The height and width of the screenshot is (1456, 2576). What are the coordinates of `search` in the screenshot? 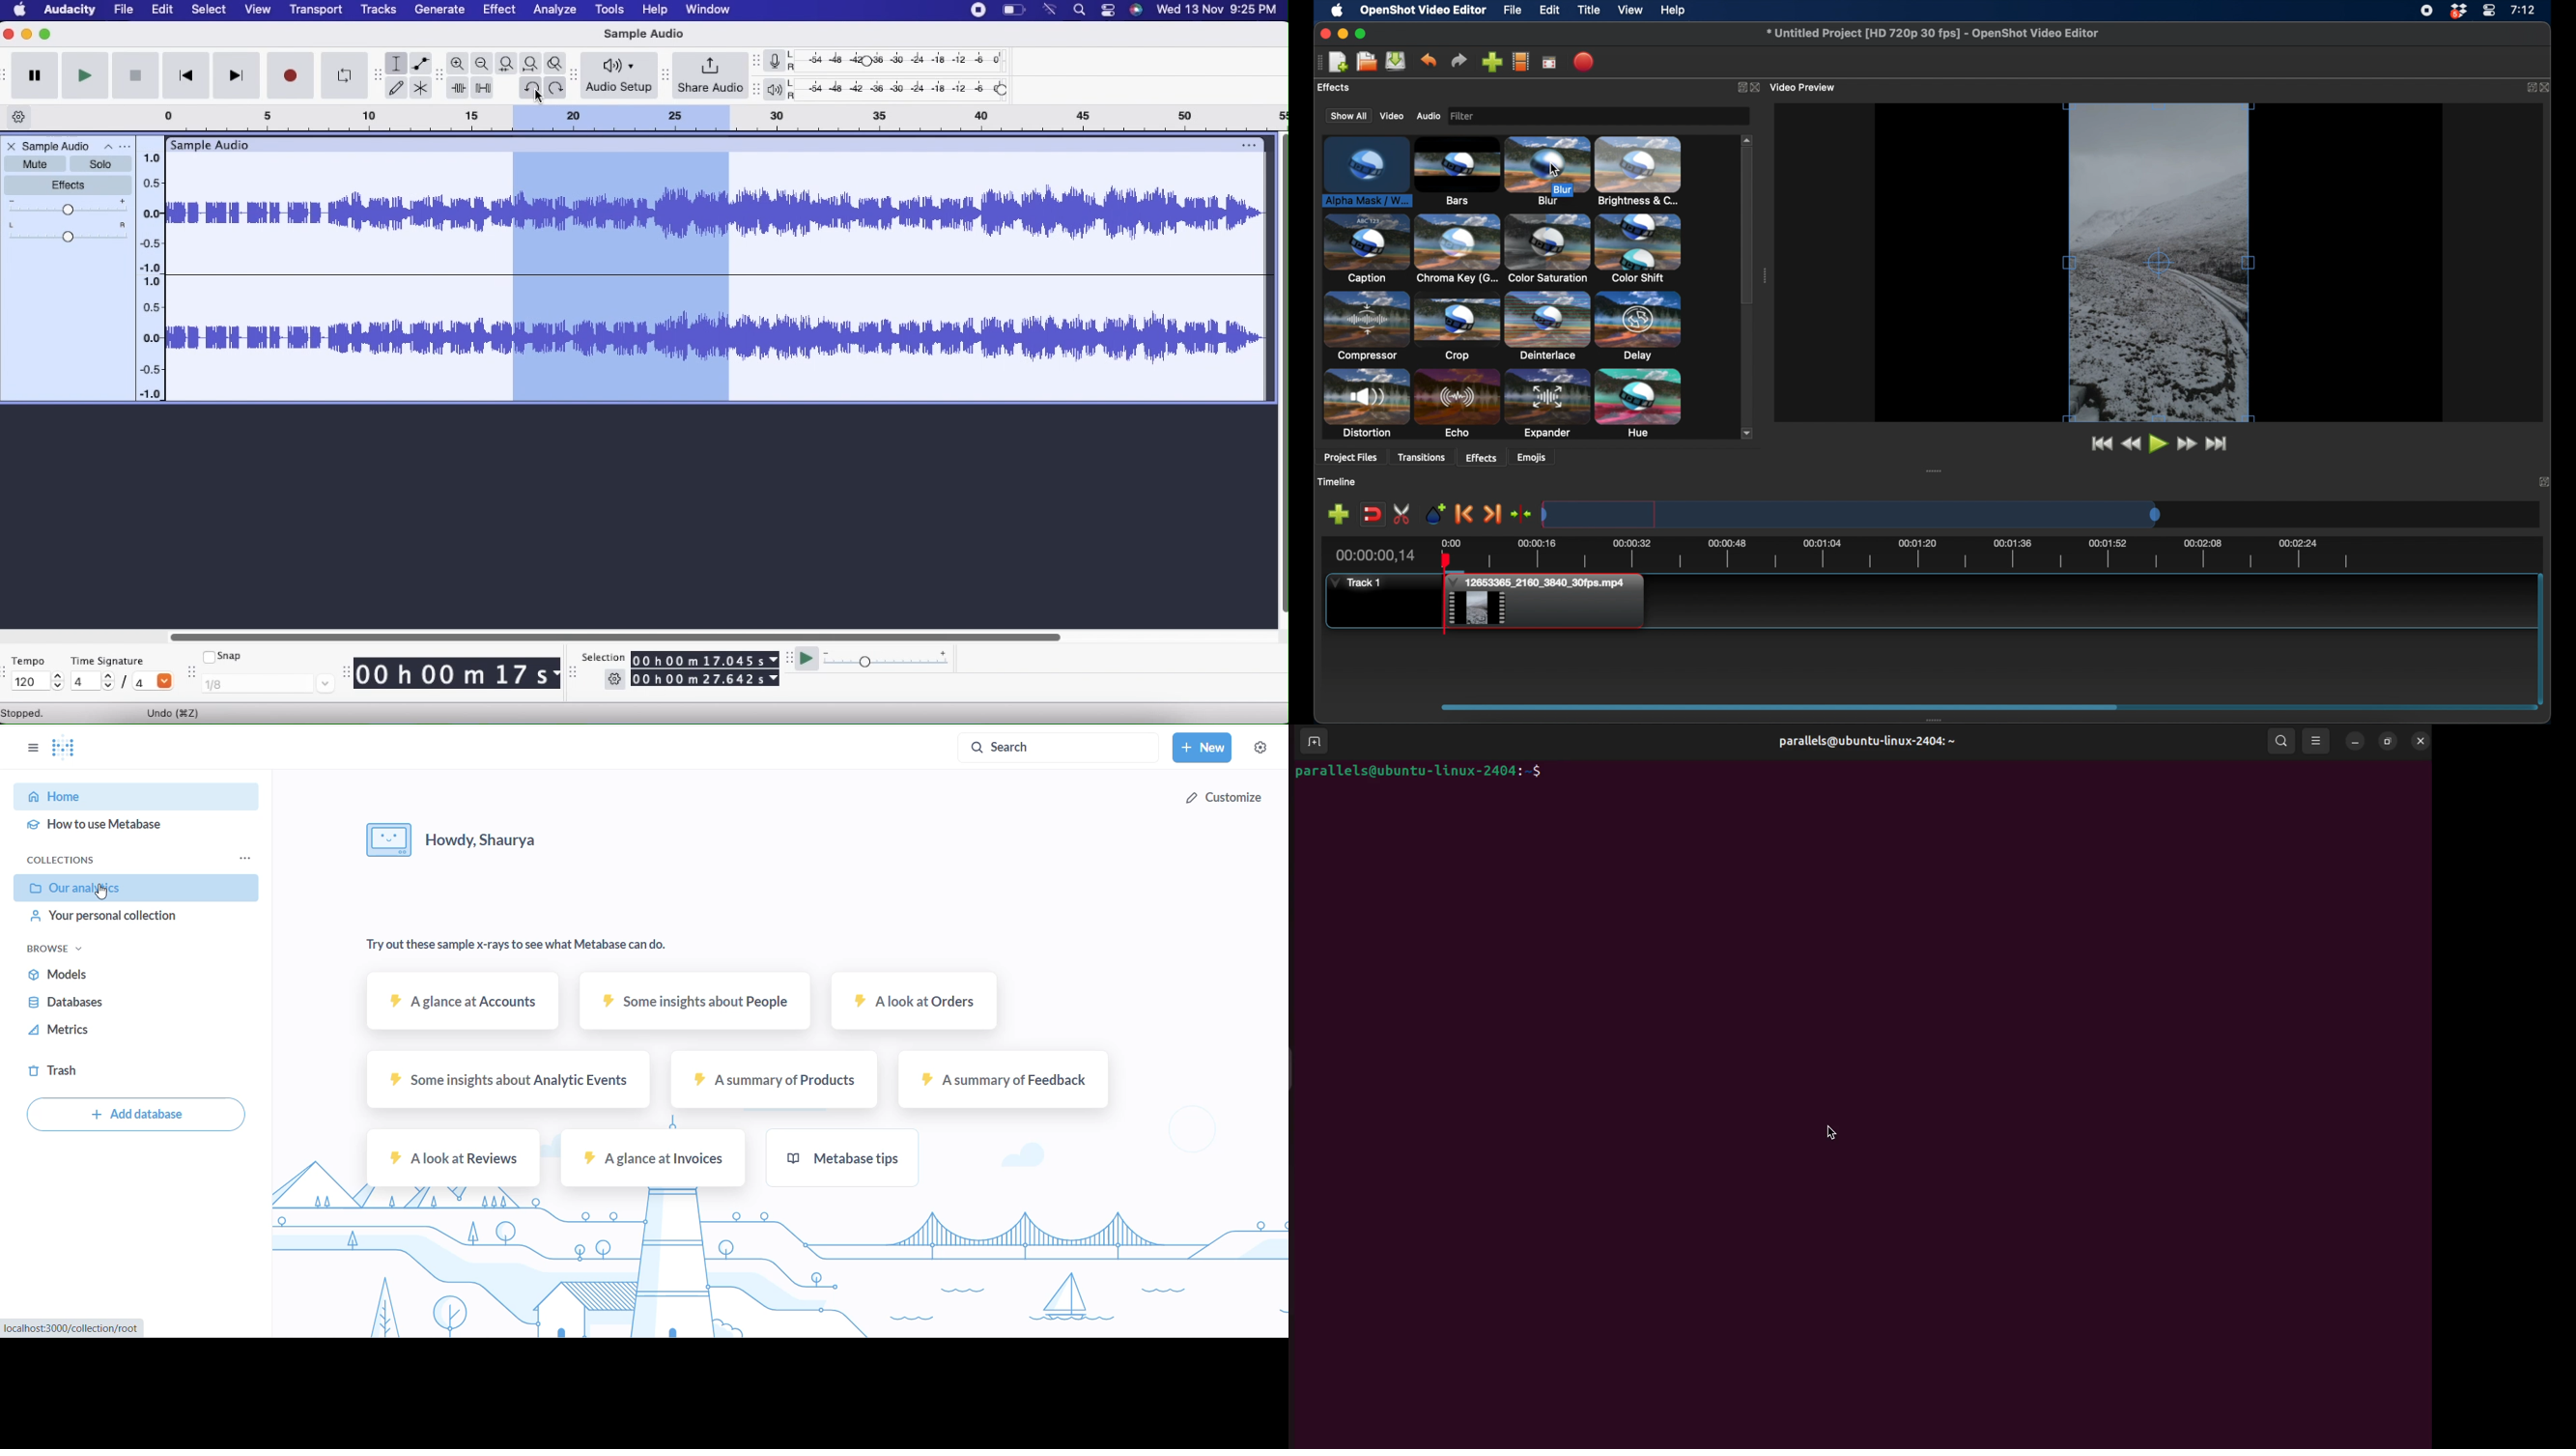 It's located at (2281, 740).